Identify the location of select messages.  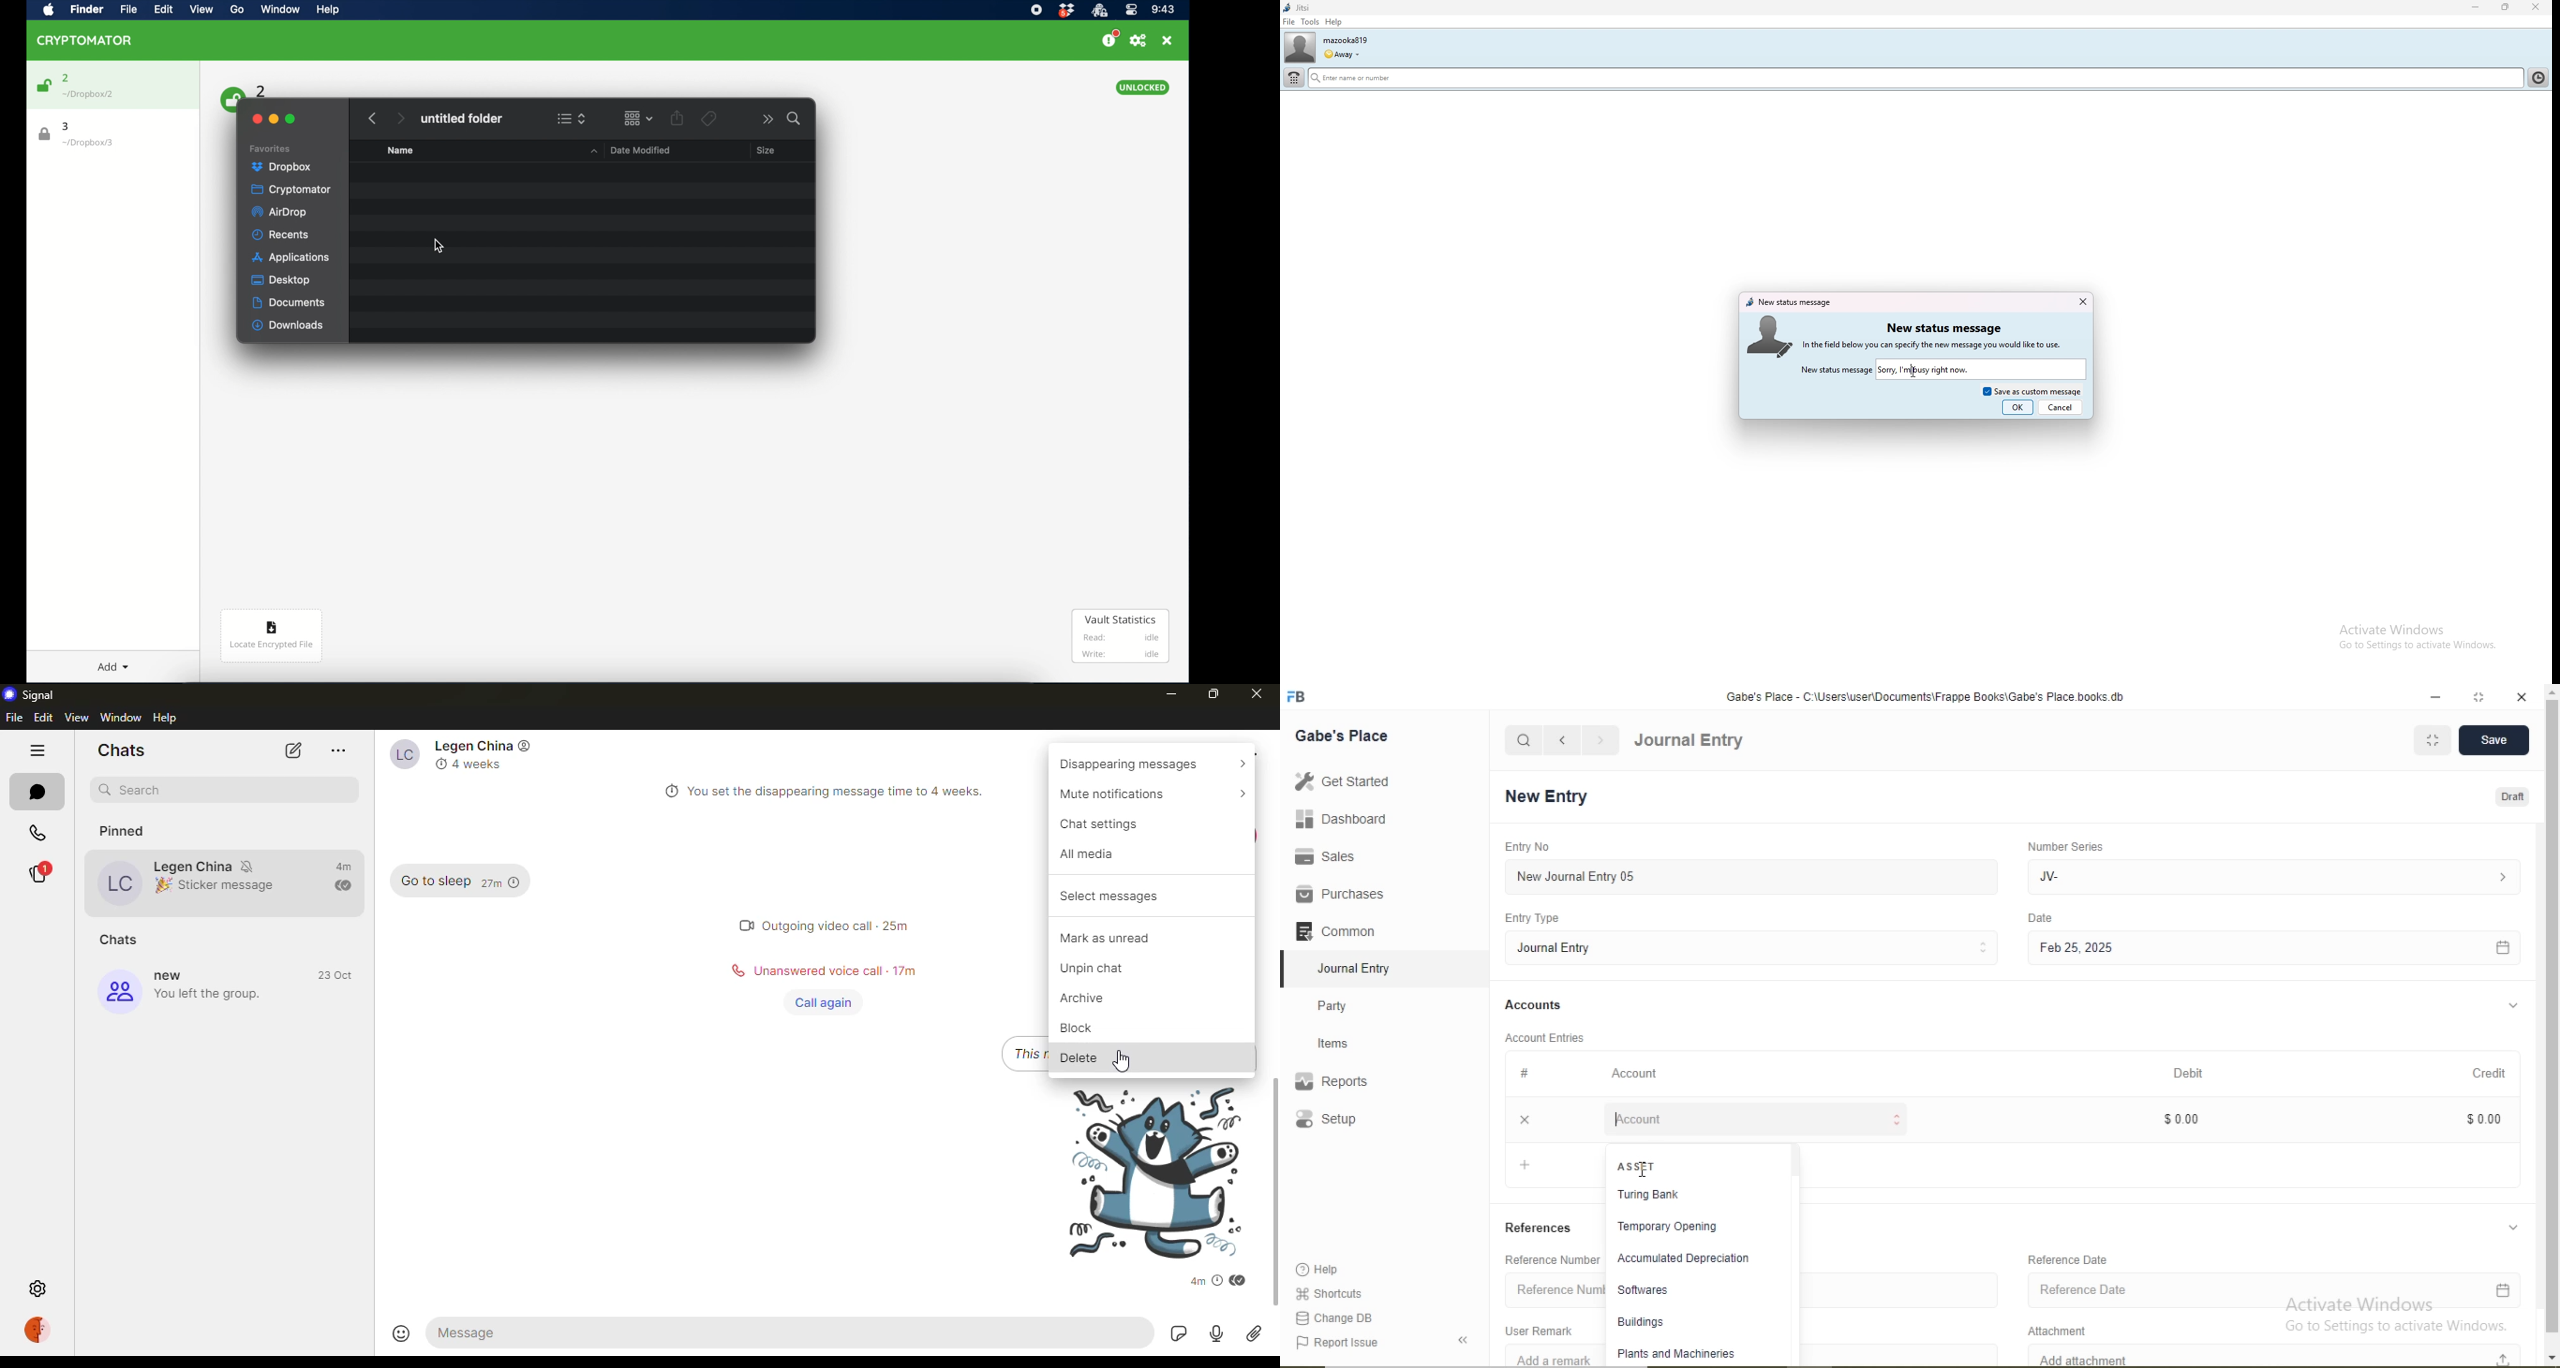
(1112, 896).